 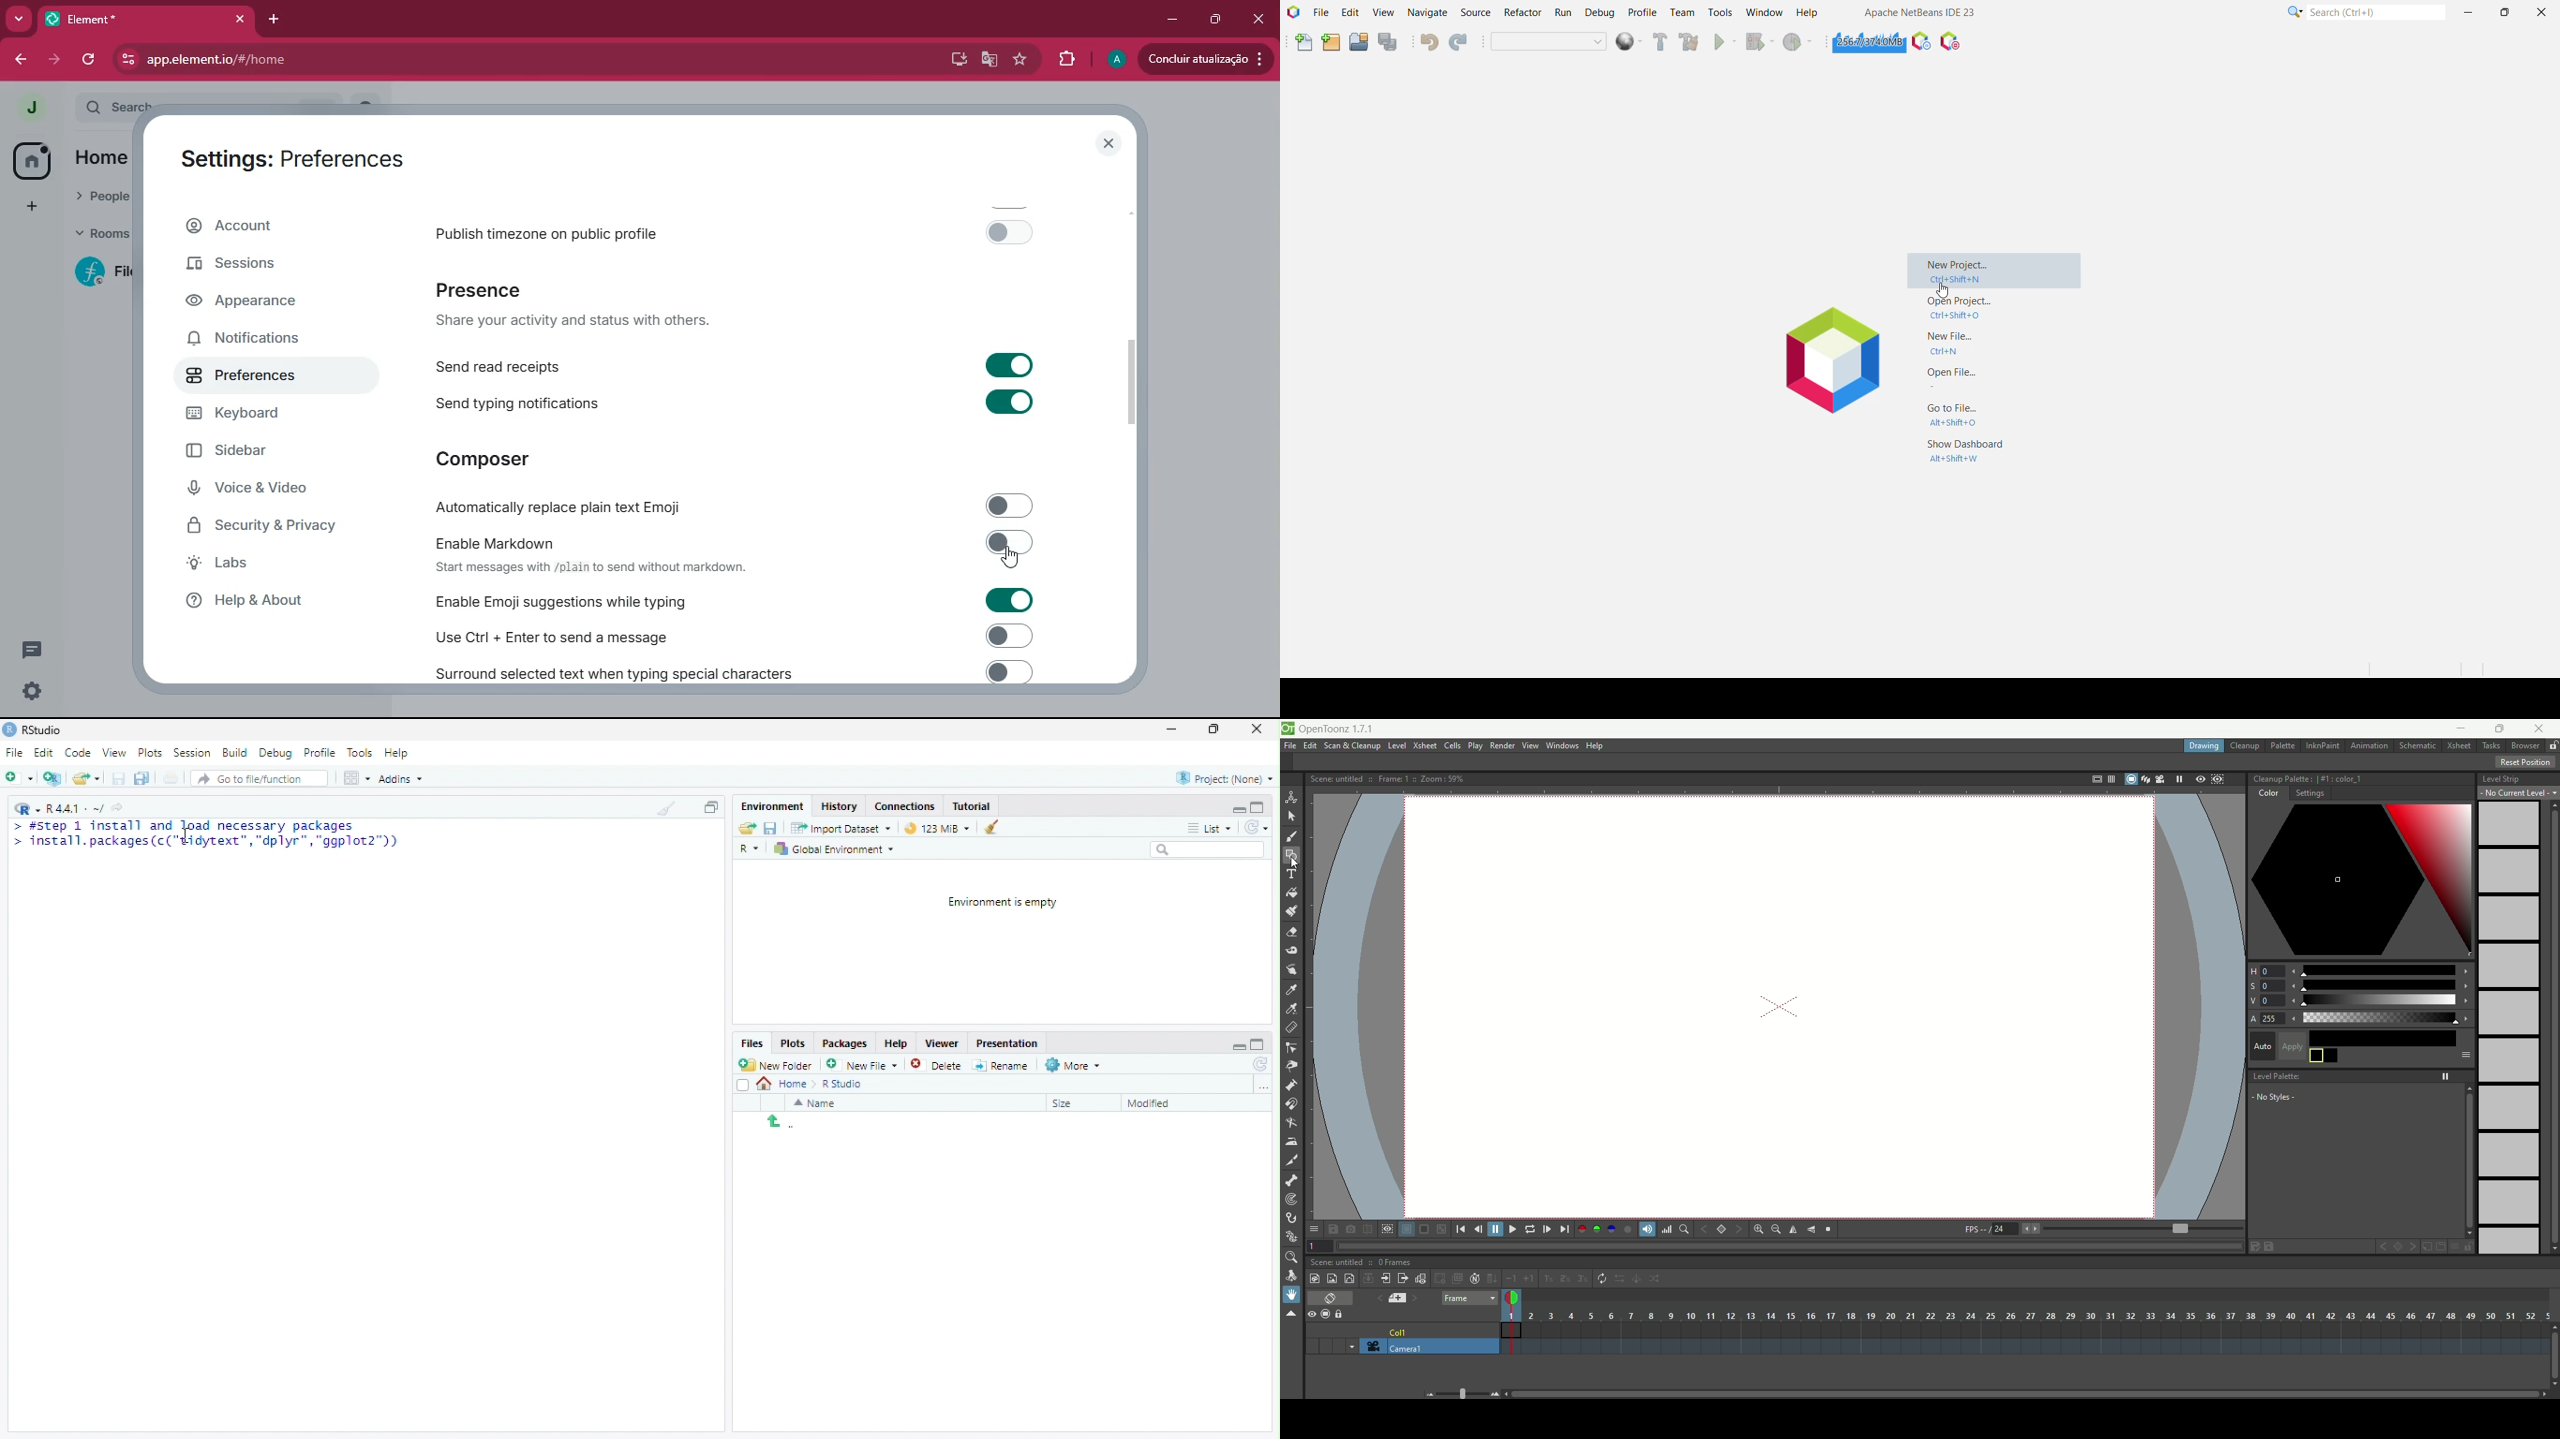 What do you see at coordinates (254, 454) in the screenshot?
I see `sidebar` at bounding box center [254, 454].